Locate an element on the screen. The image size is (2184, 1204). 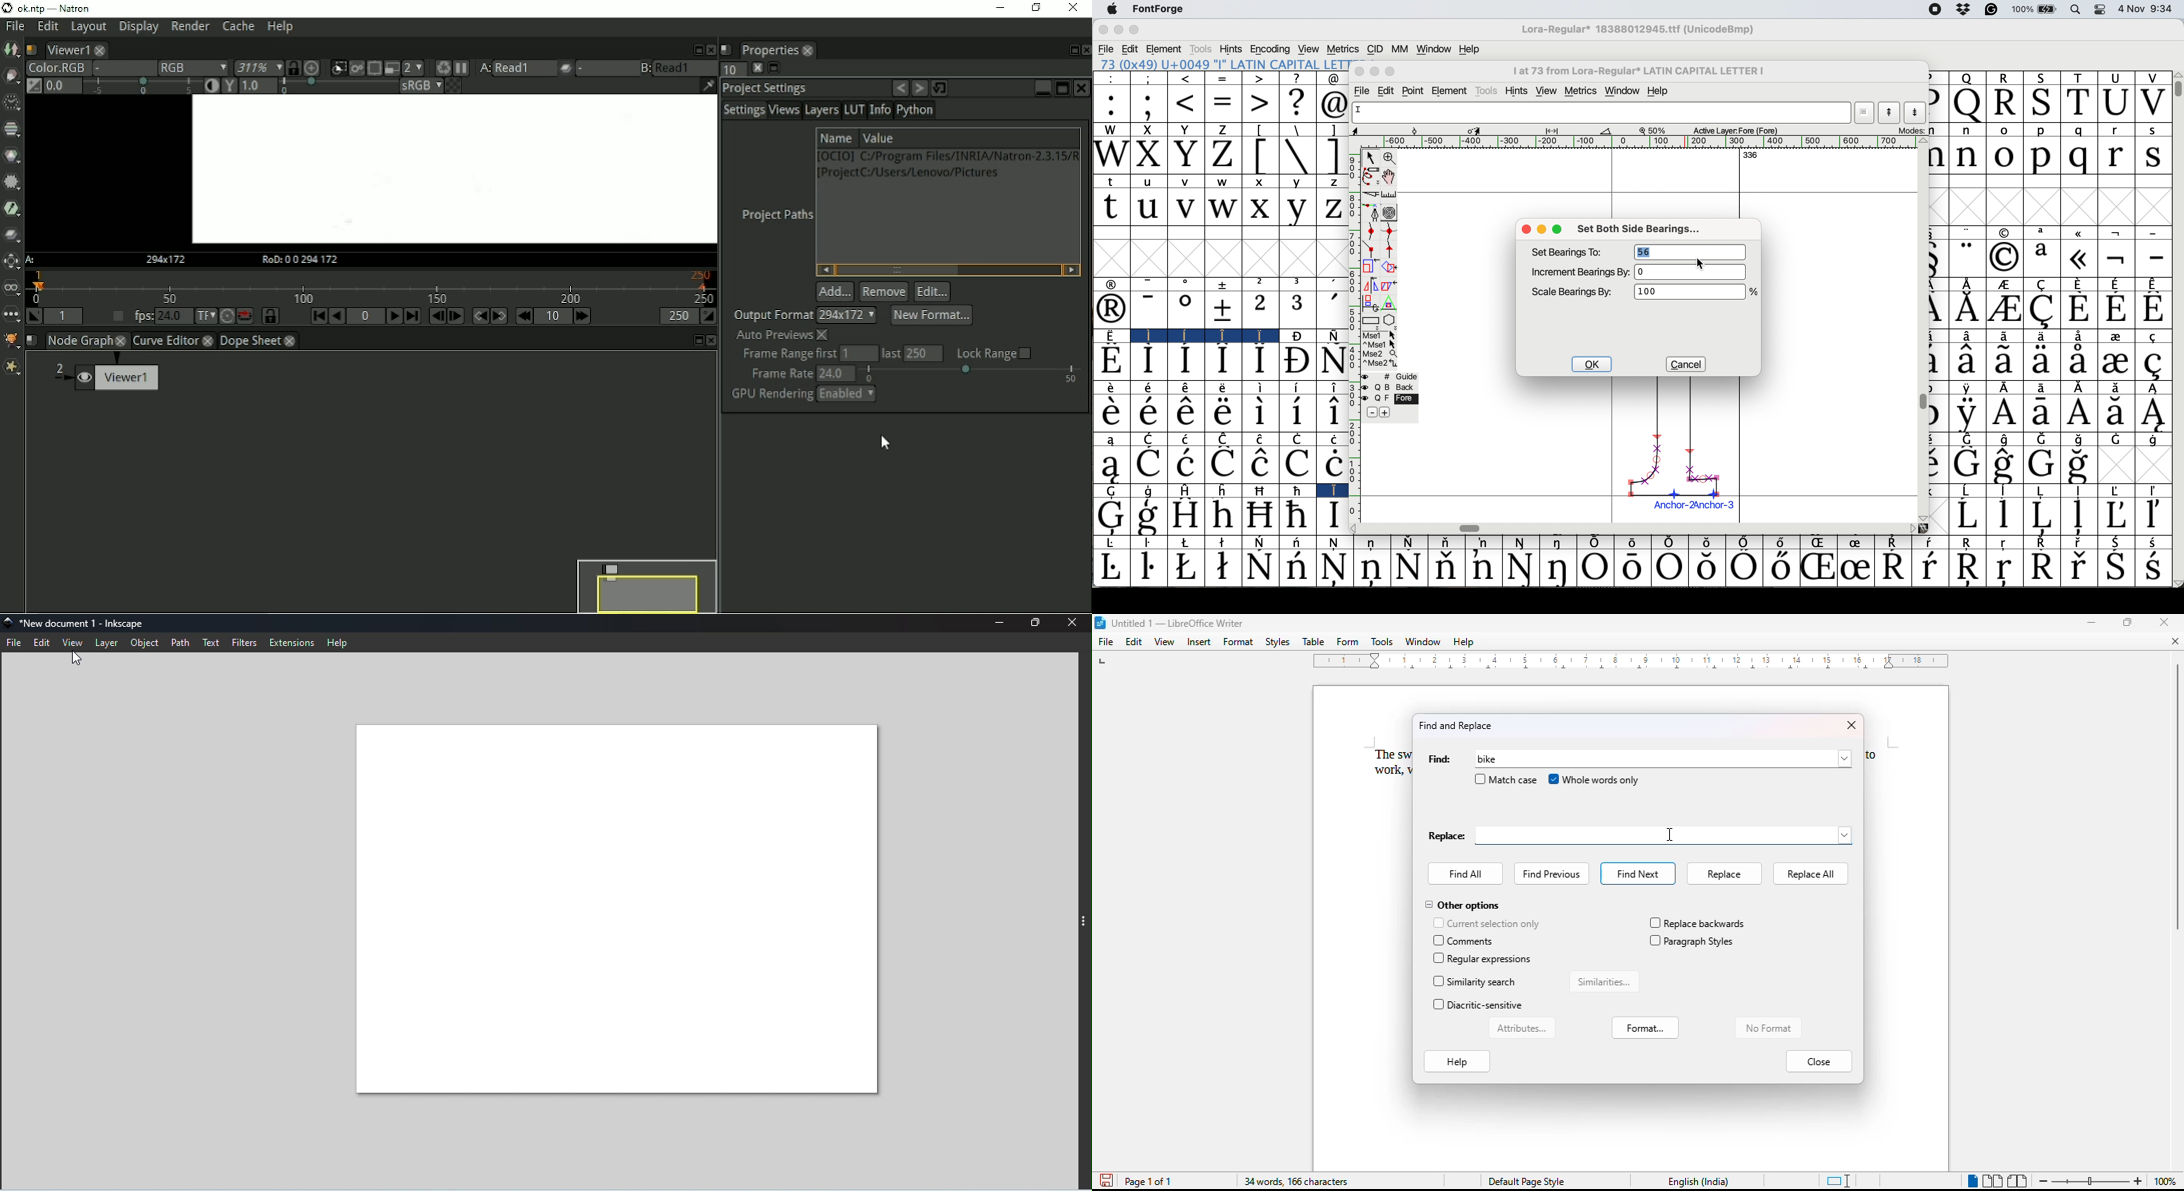
 is located at coordinates (1419, 130).